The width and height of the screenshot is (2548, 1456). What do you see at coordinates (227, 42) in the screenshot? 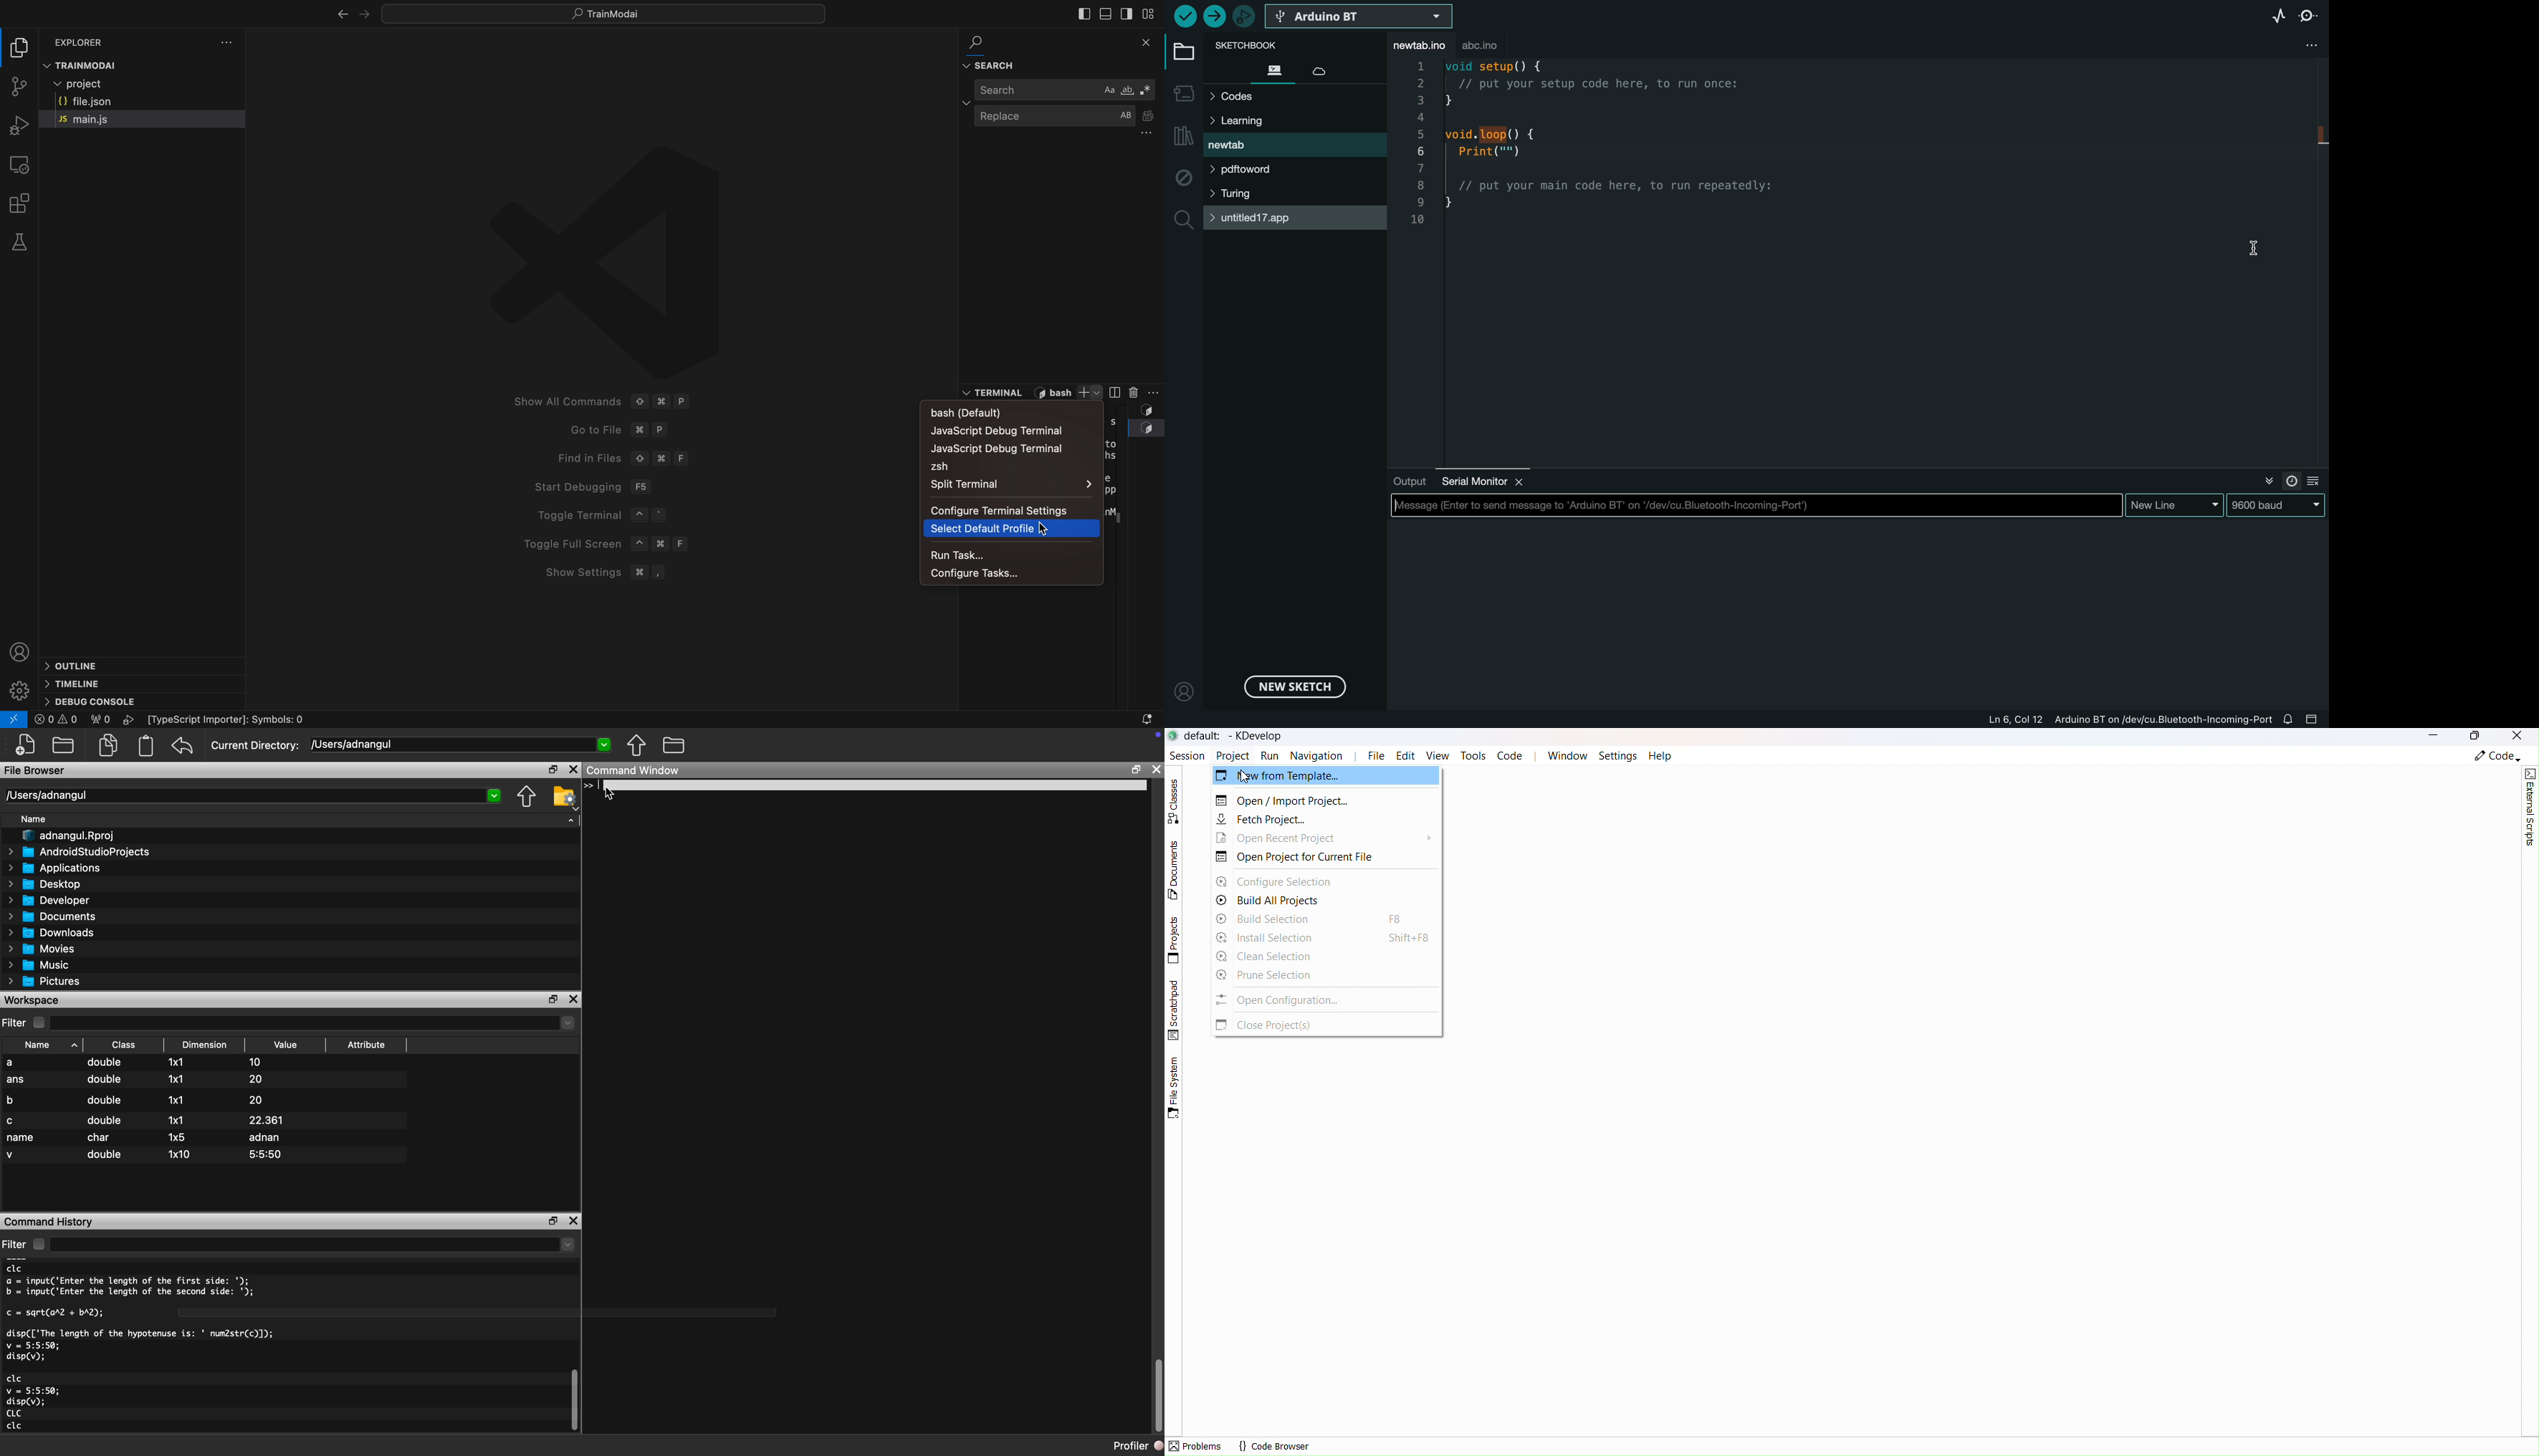
I see `settingd` at bounding box center [227, 42].